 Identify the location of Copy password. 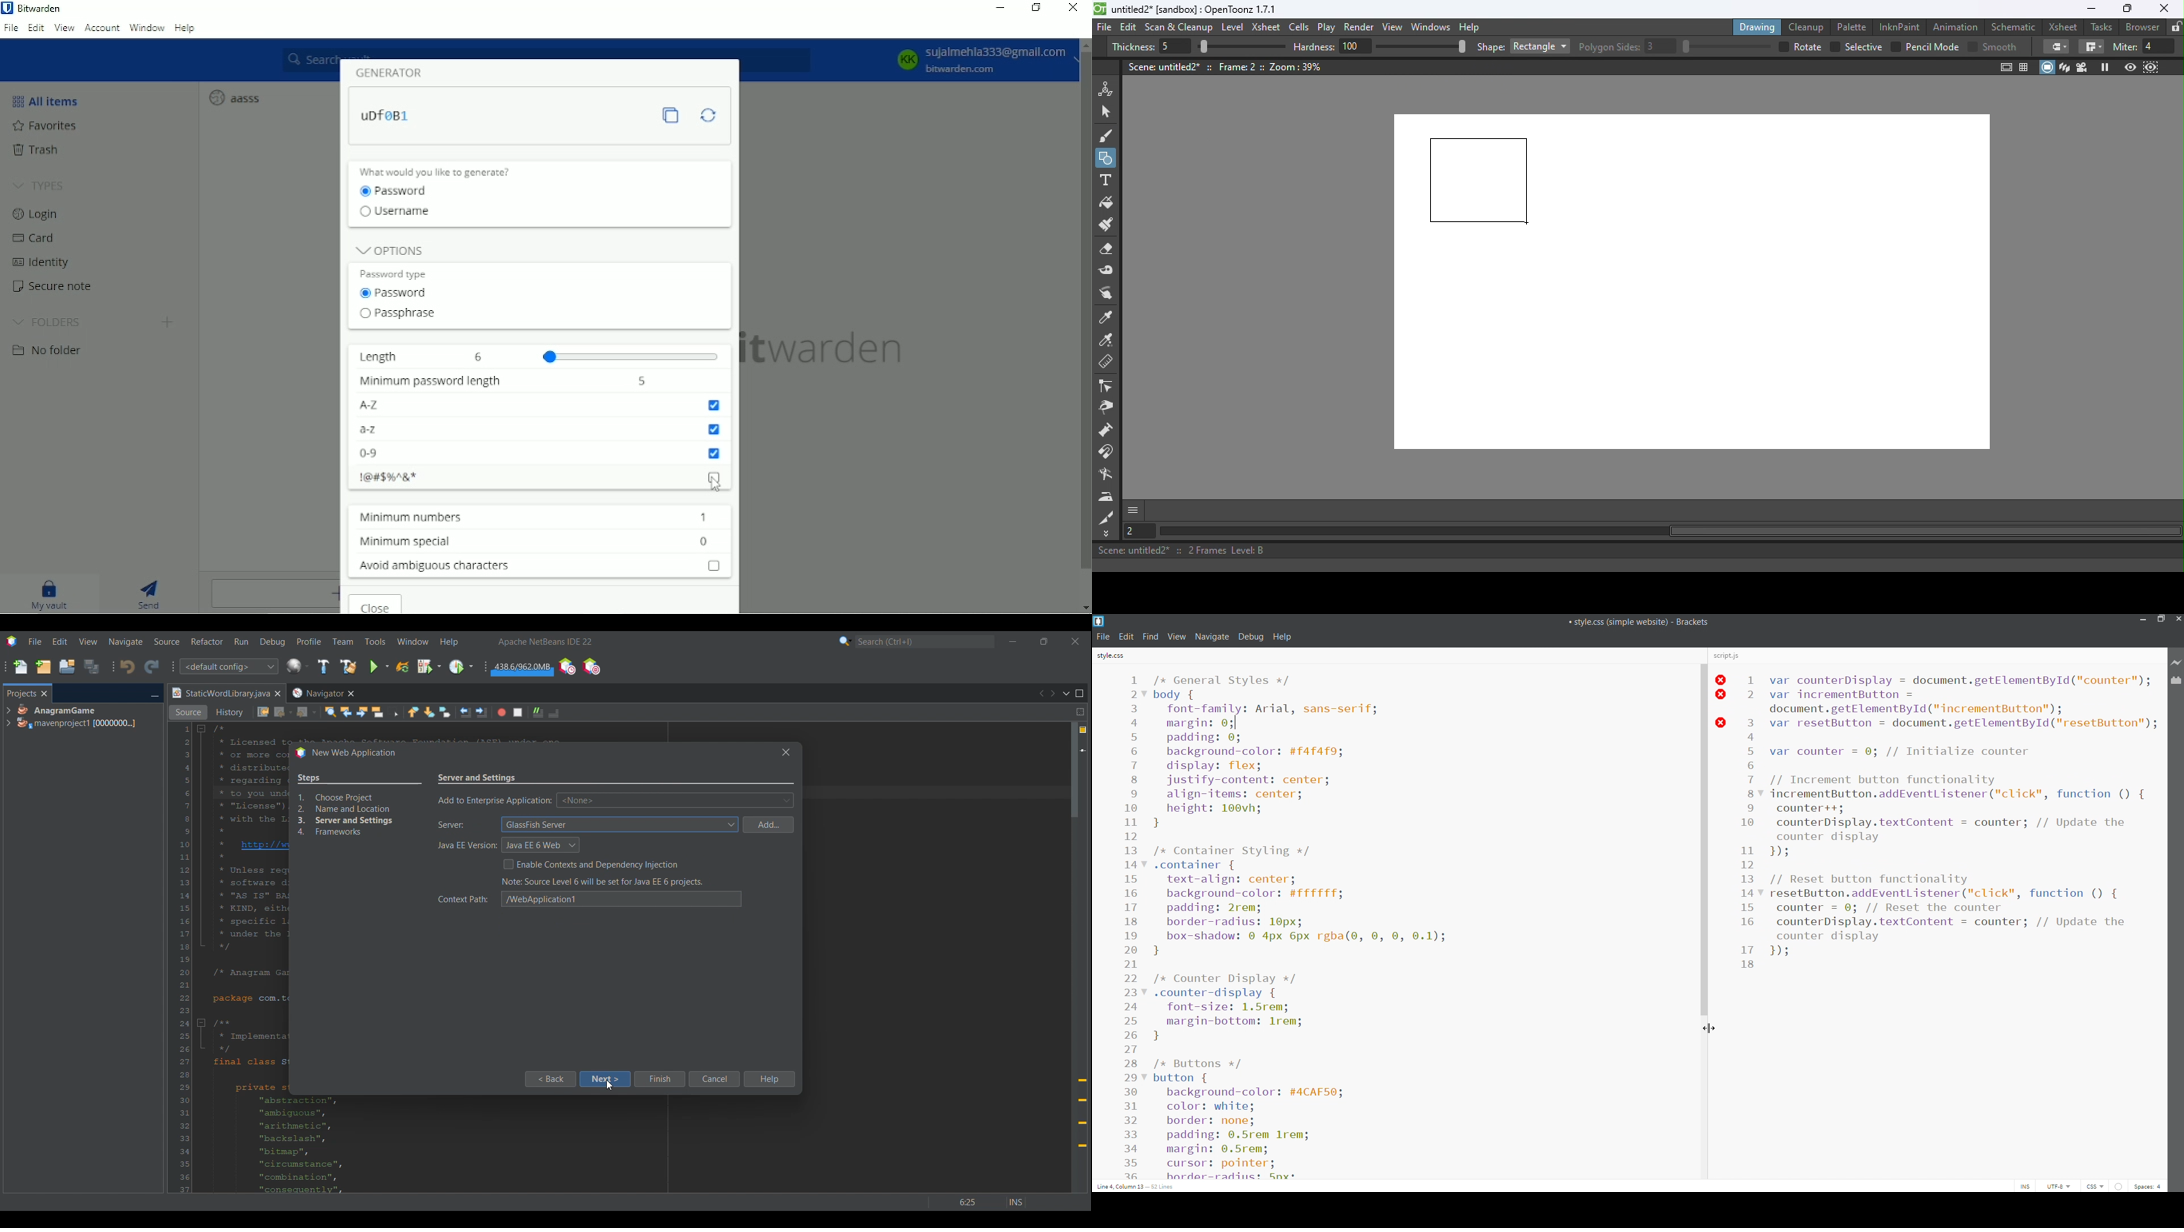
(671, 116).